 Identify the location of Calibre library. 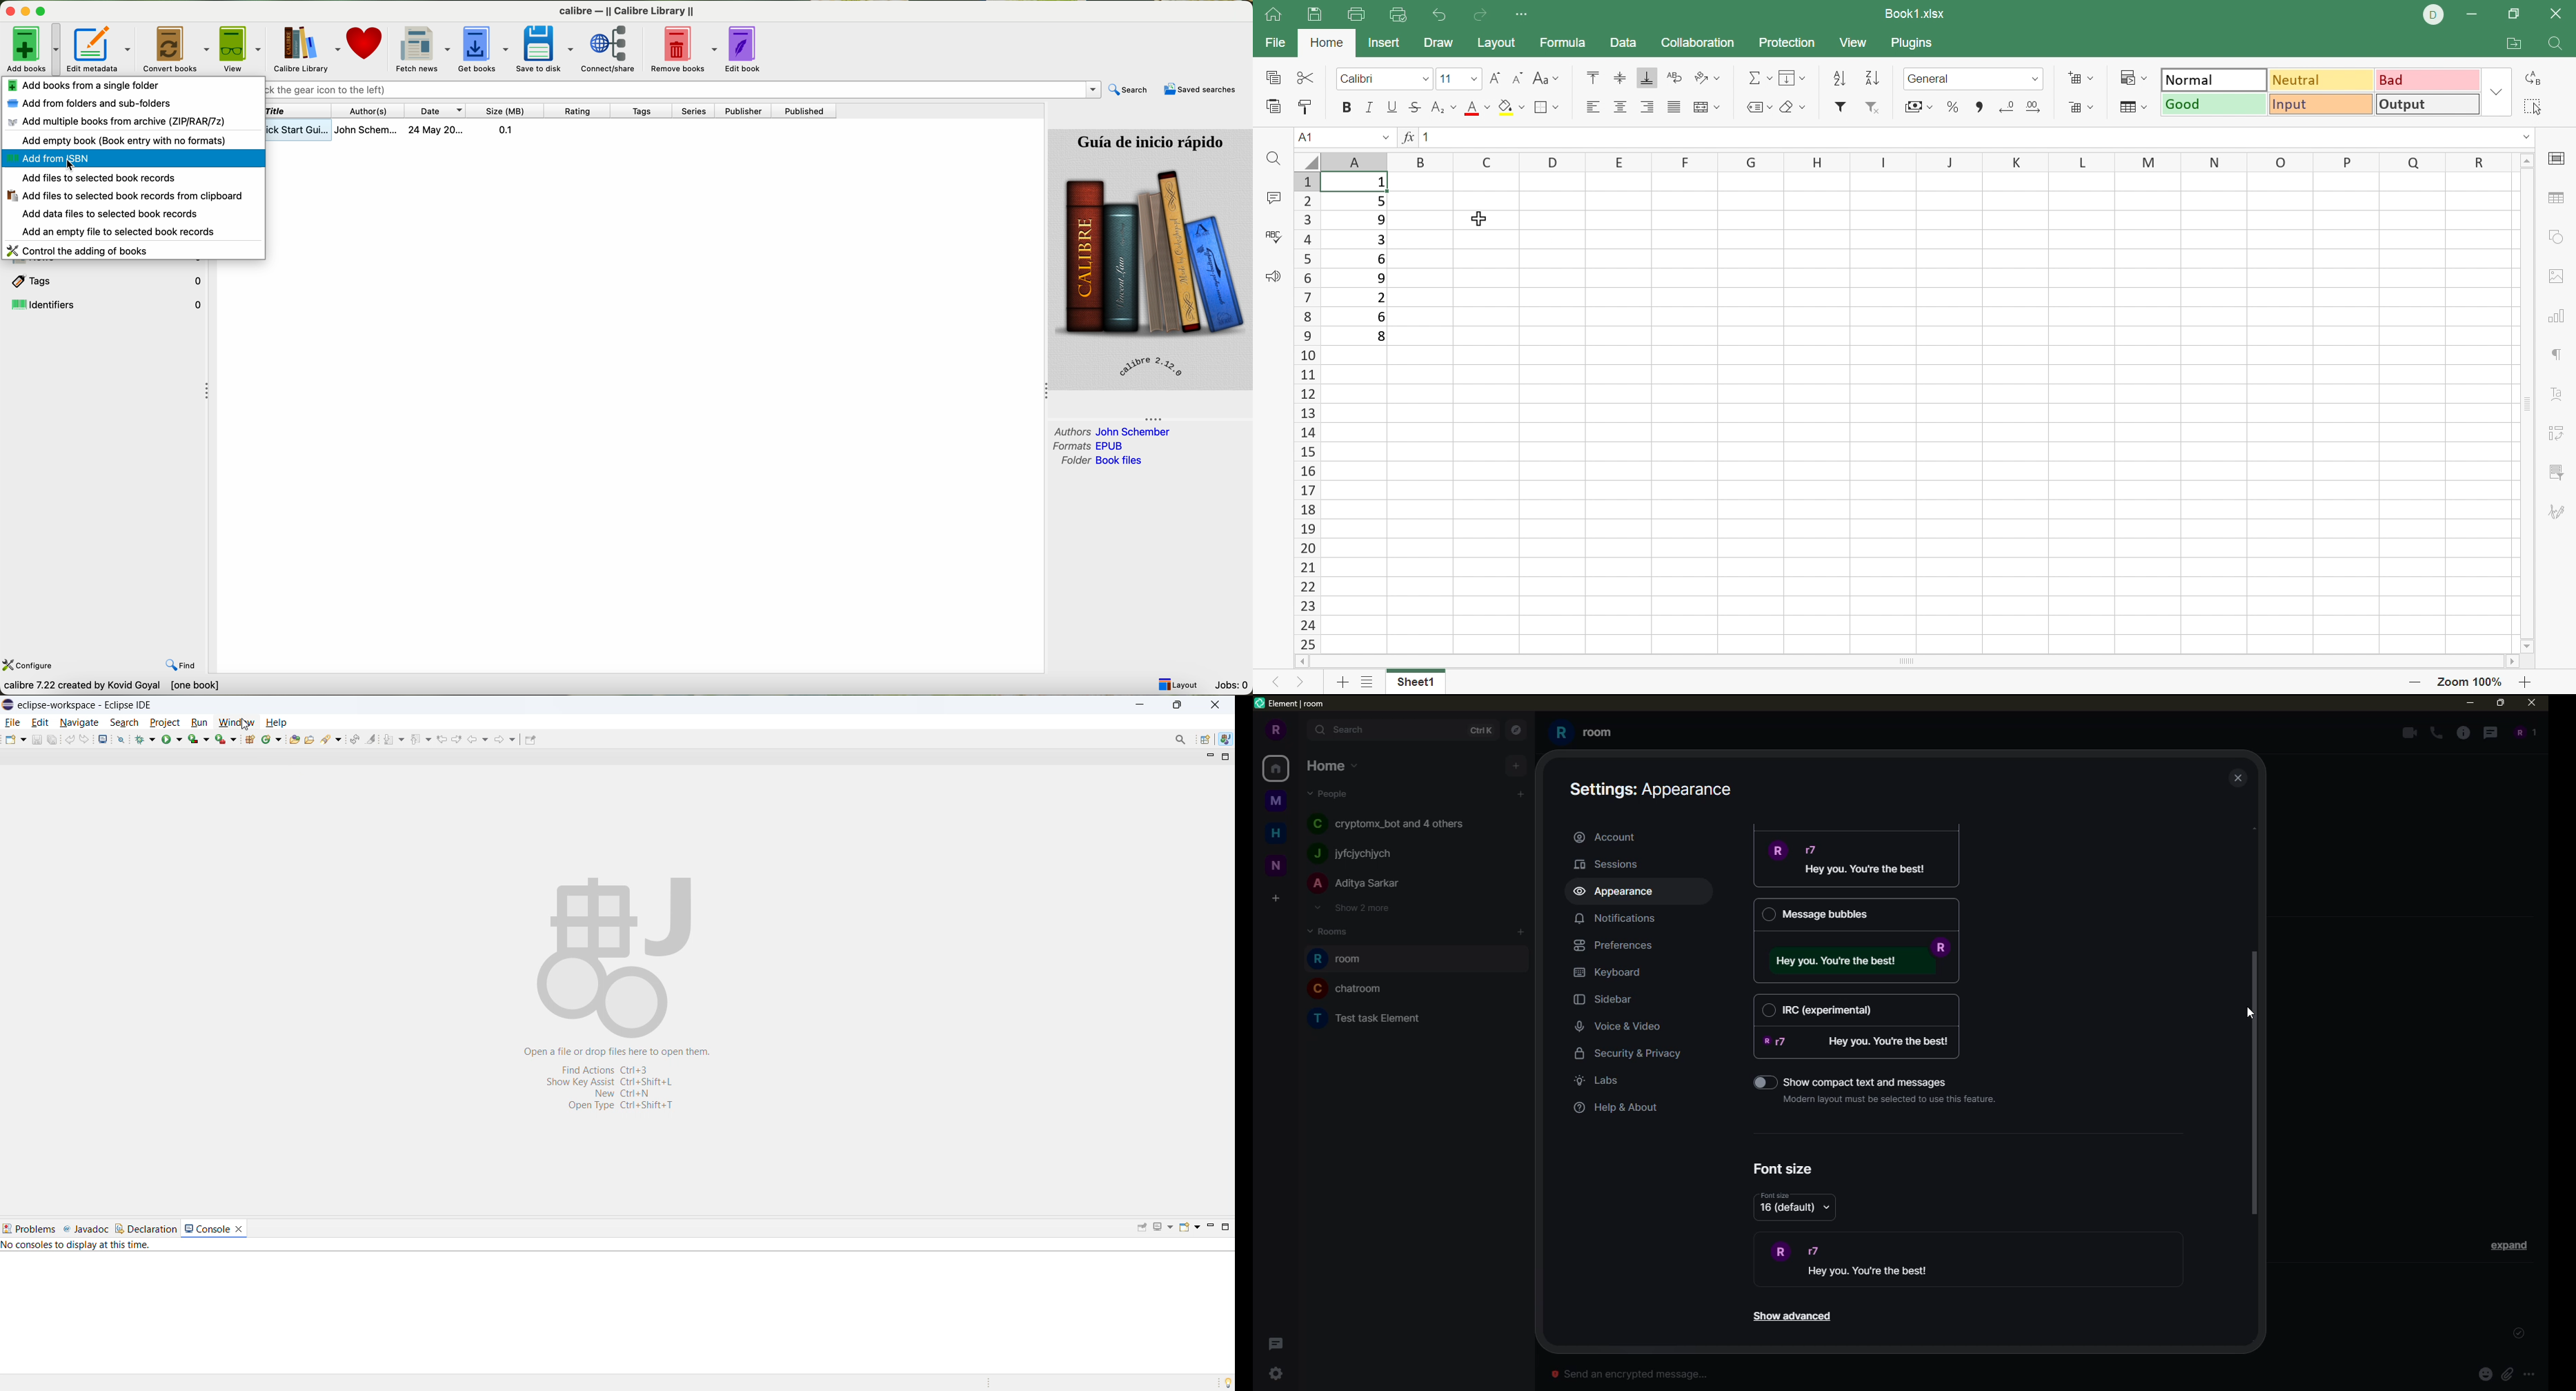
(308, 48).